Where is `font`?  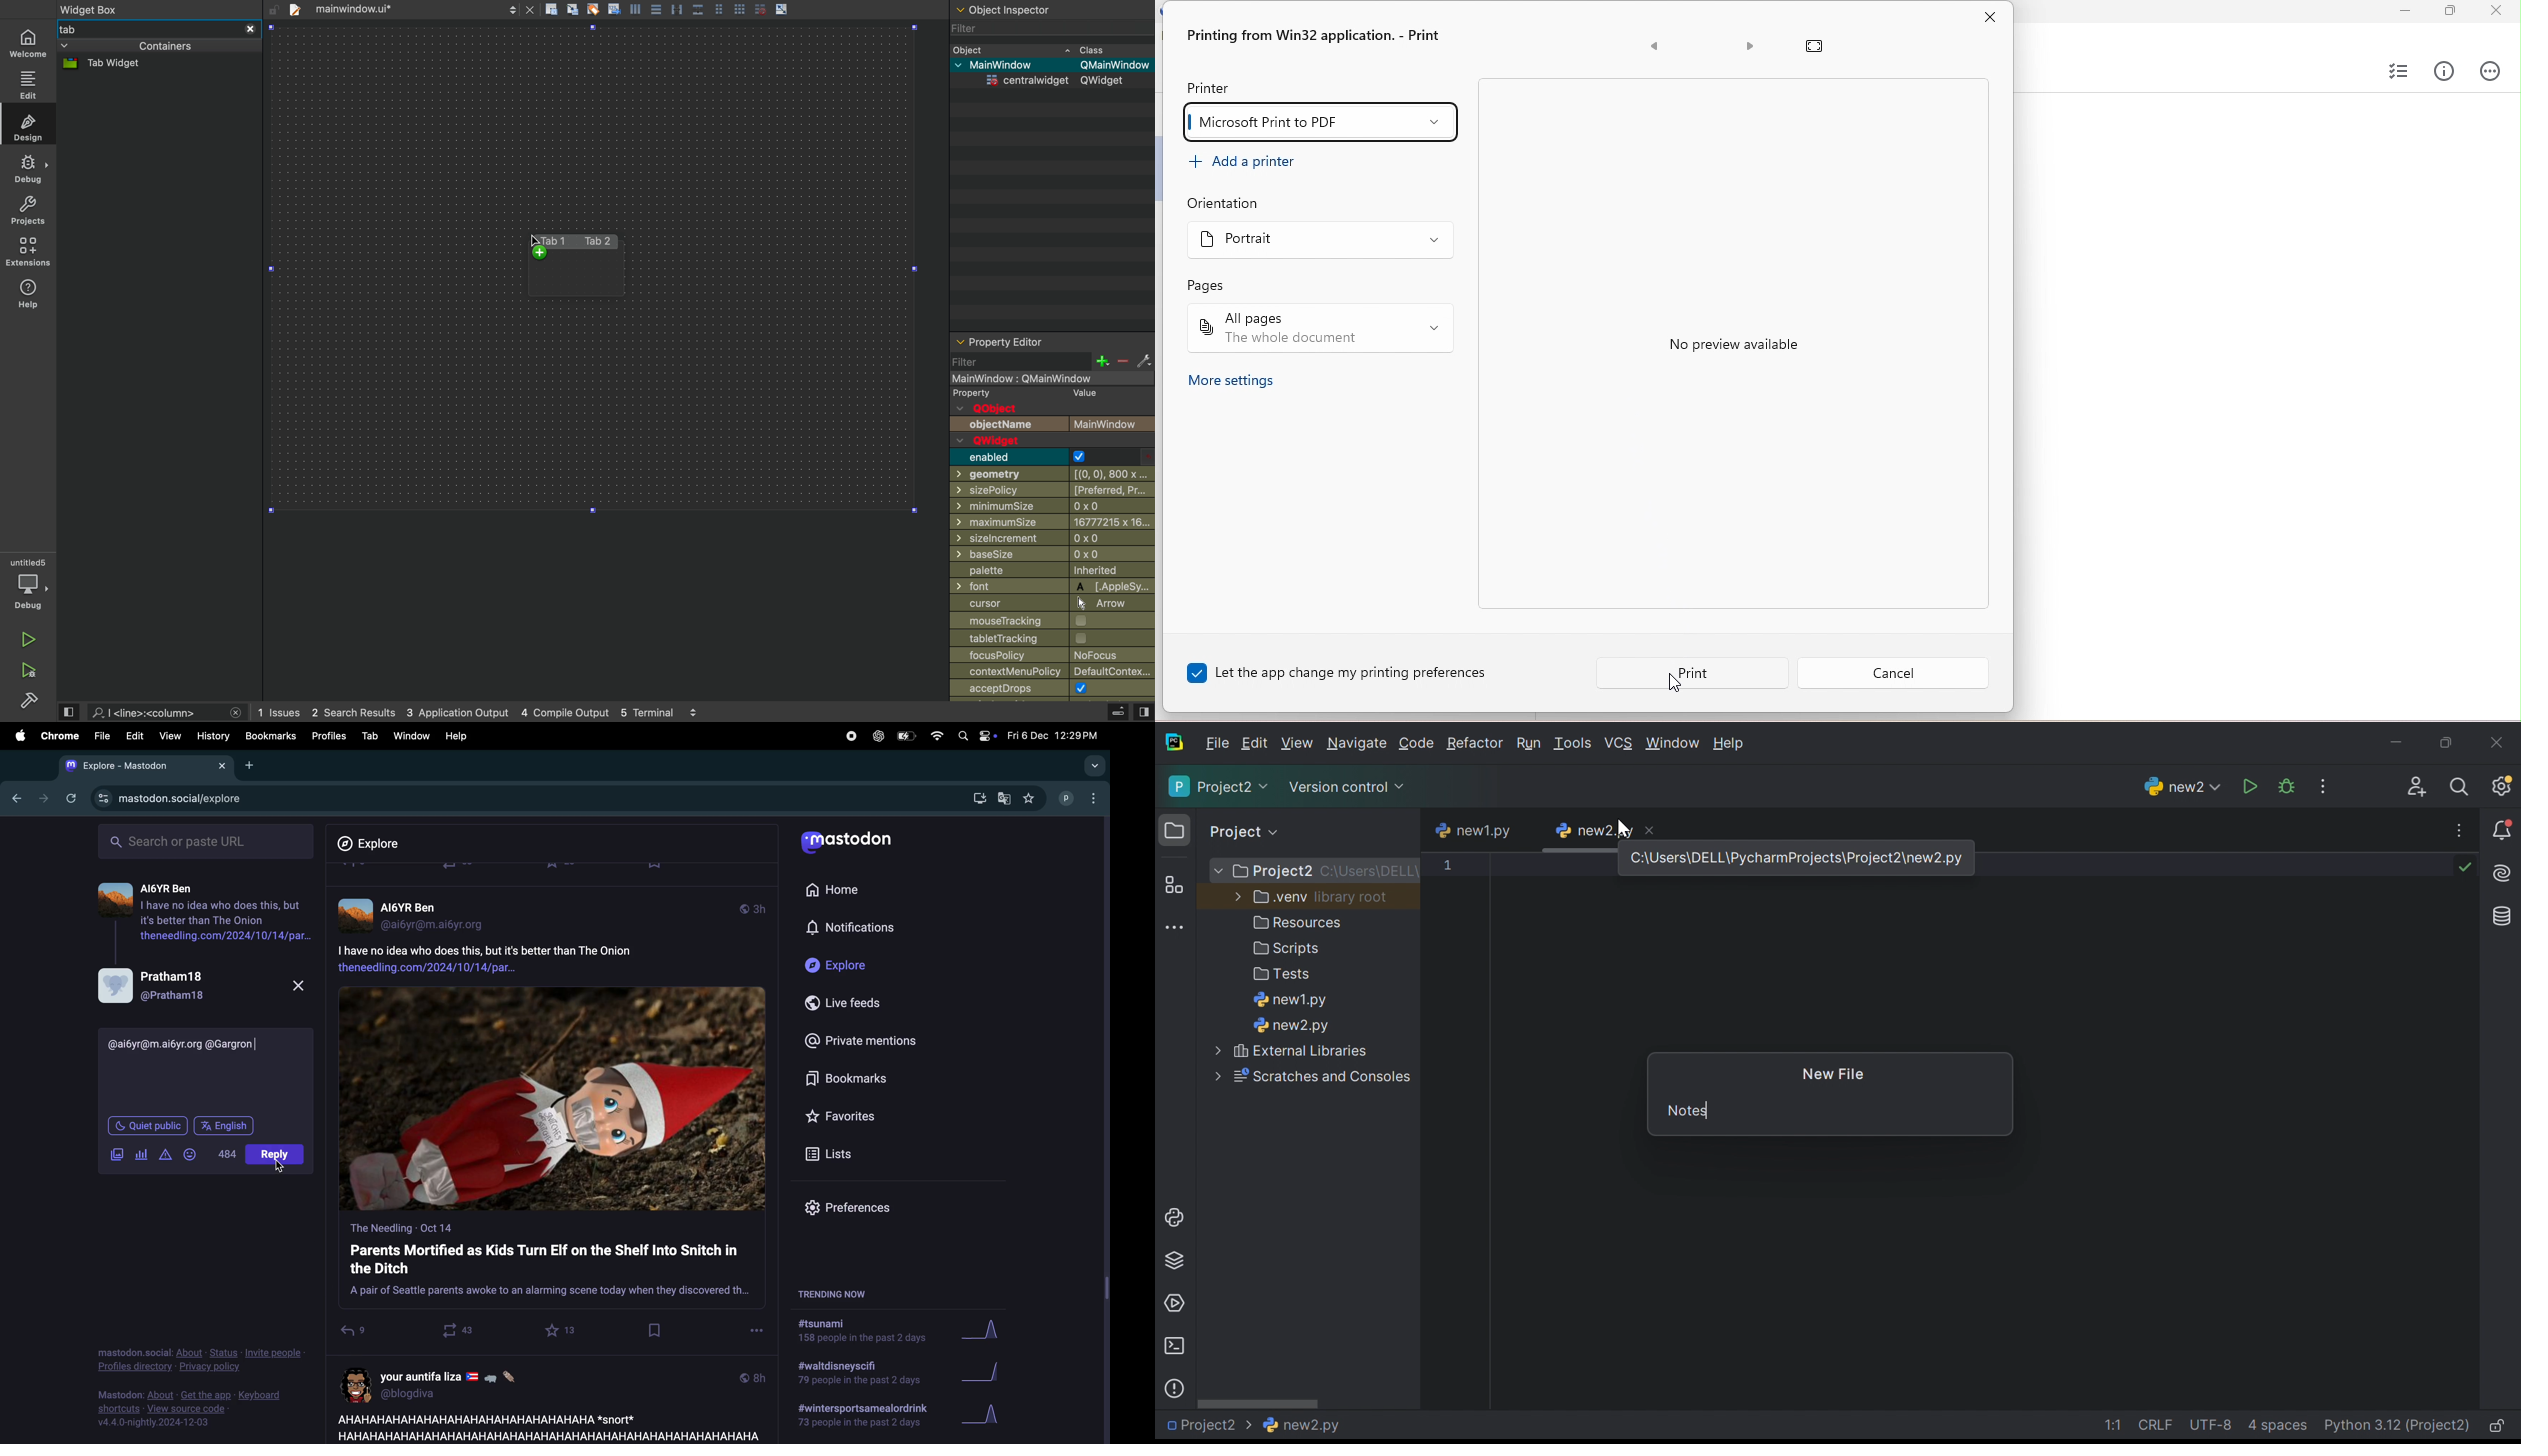 font is located at coordinates (1052, 587).